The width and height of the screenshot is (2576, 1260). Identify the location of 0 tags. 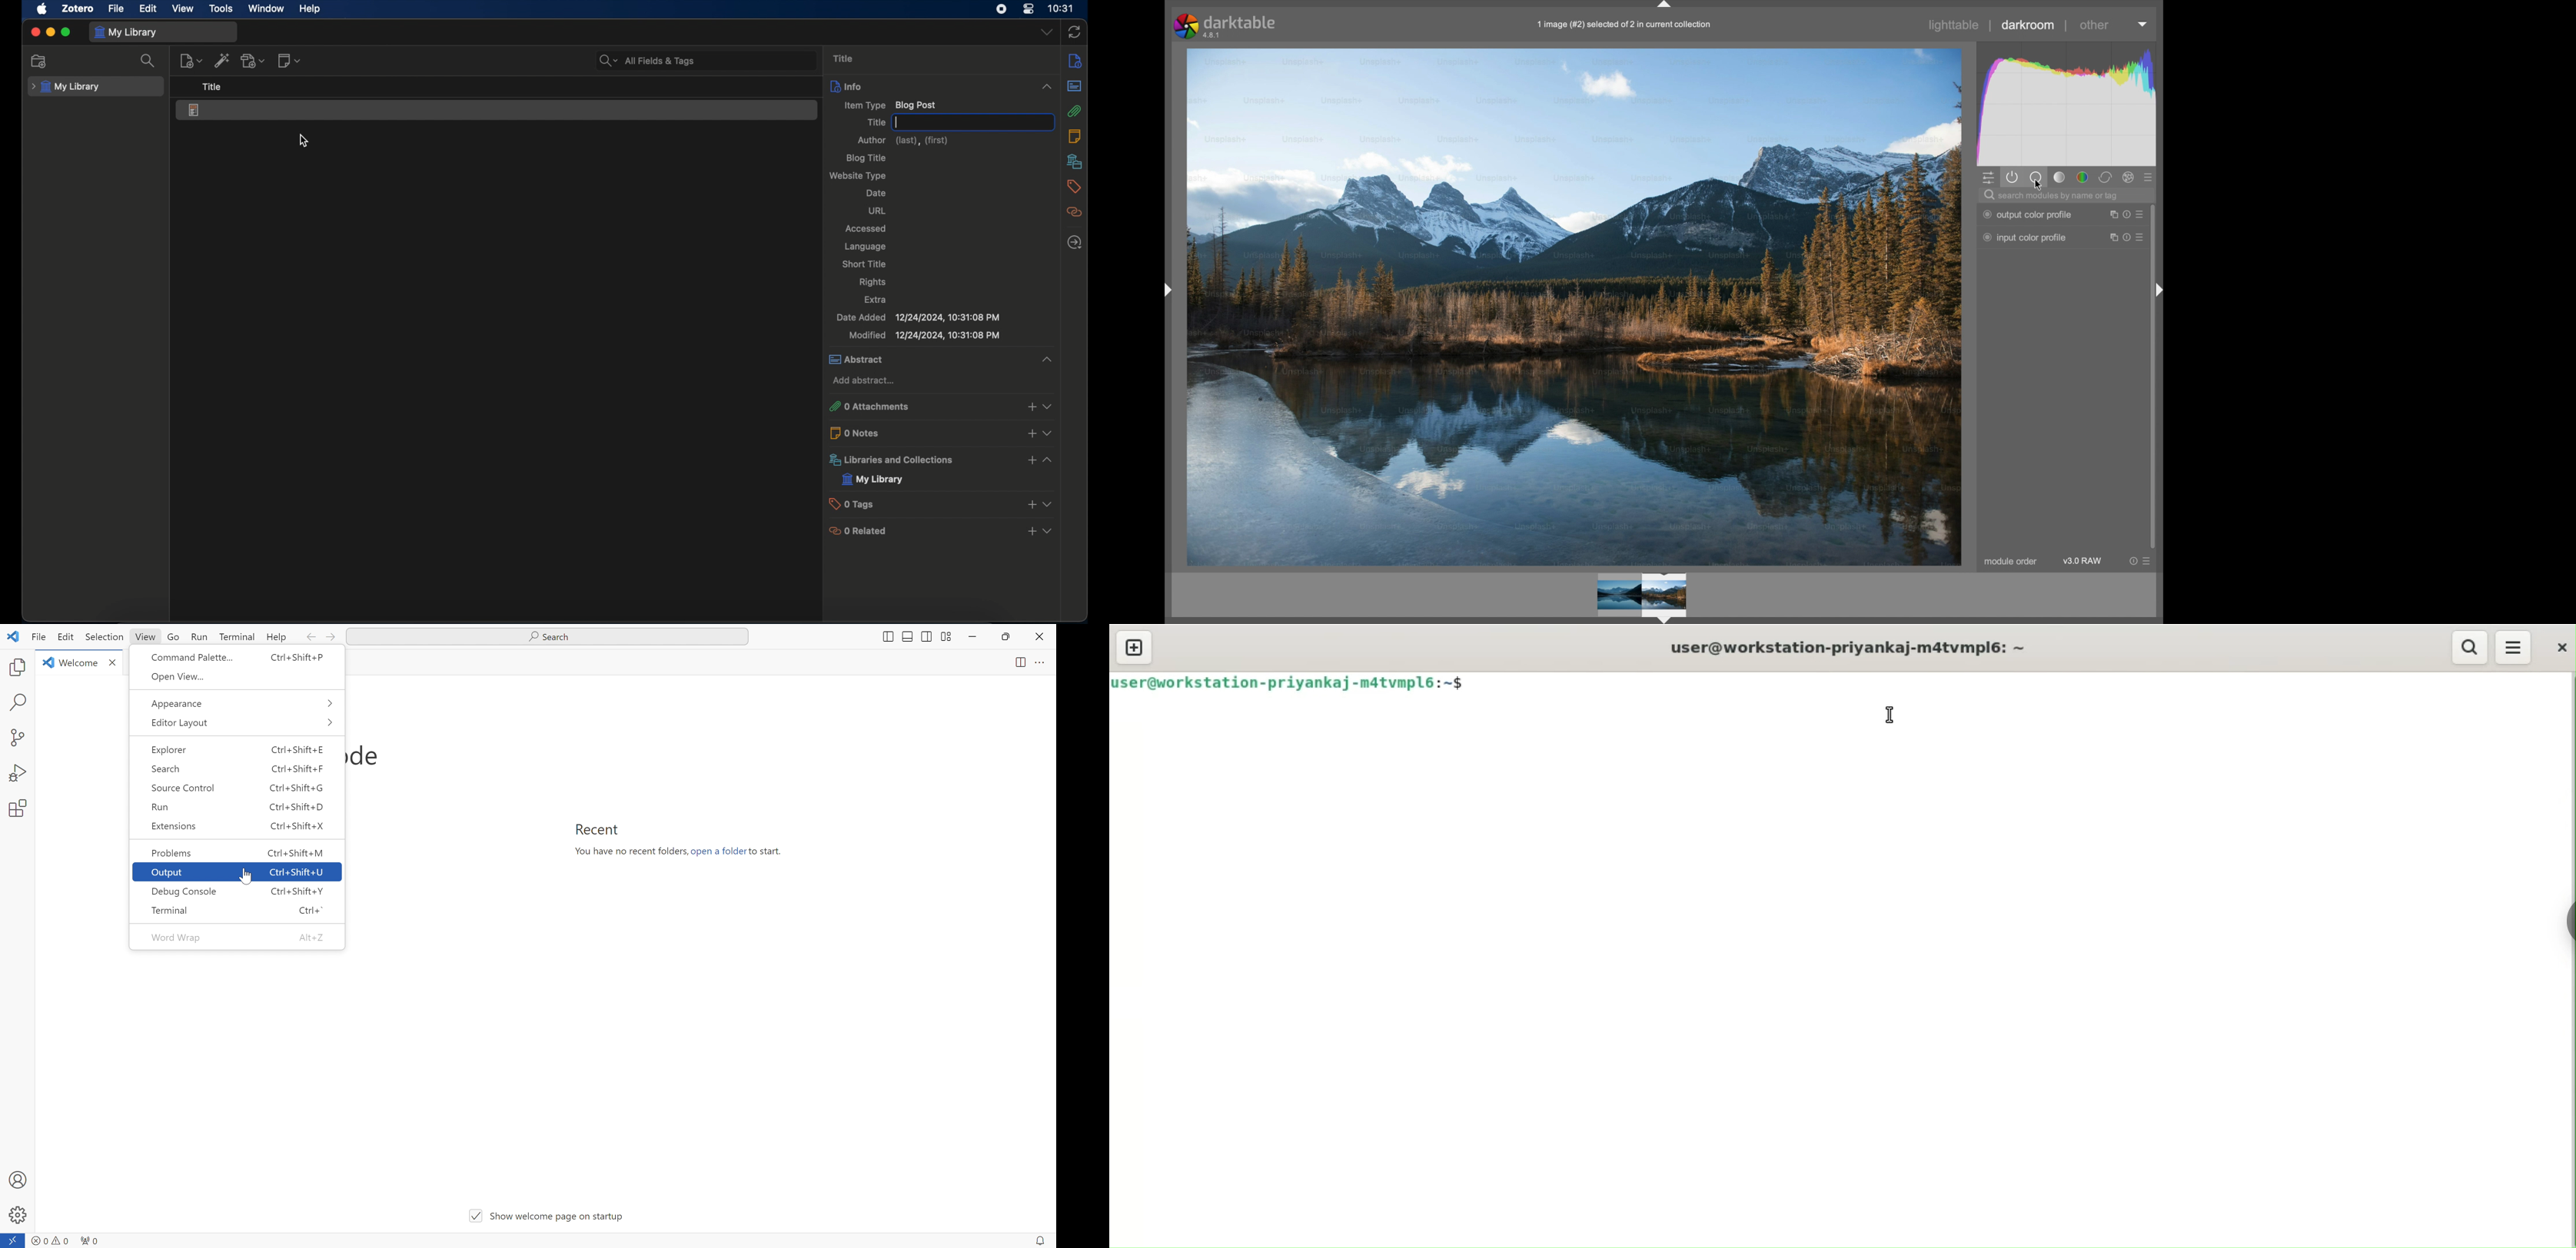
(943, 503).